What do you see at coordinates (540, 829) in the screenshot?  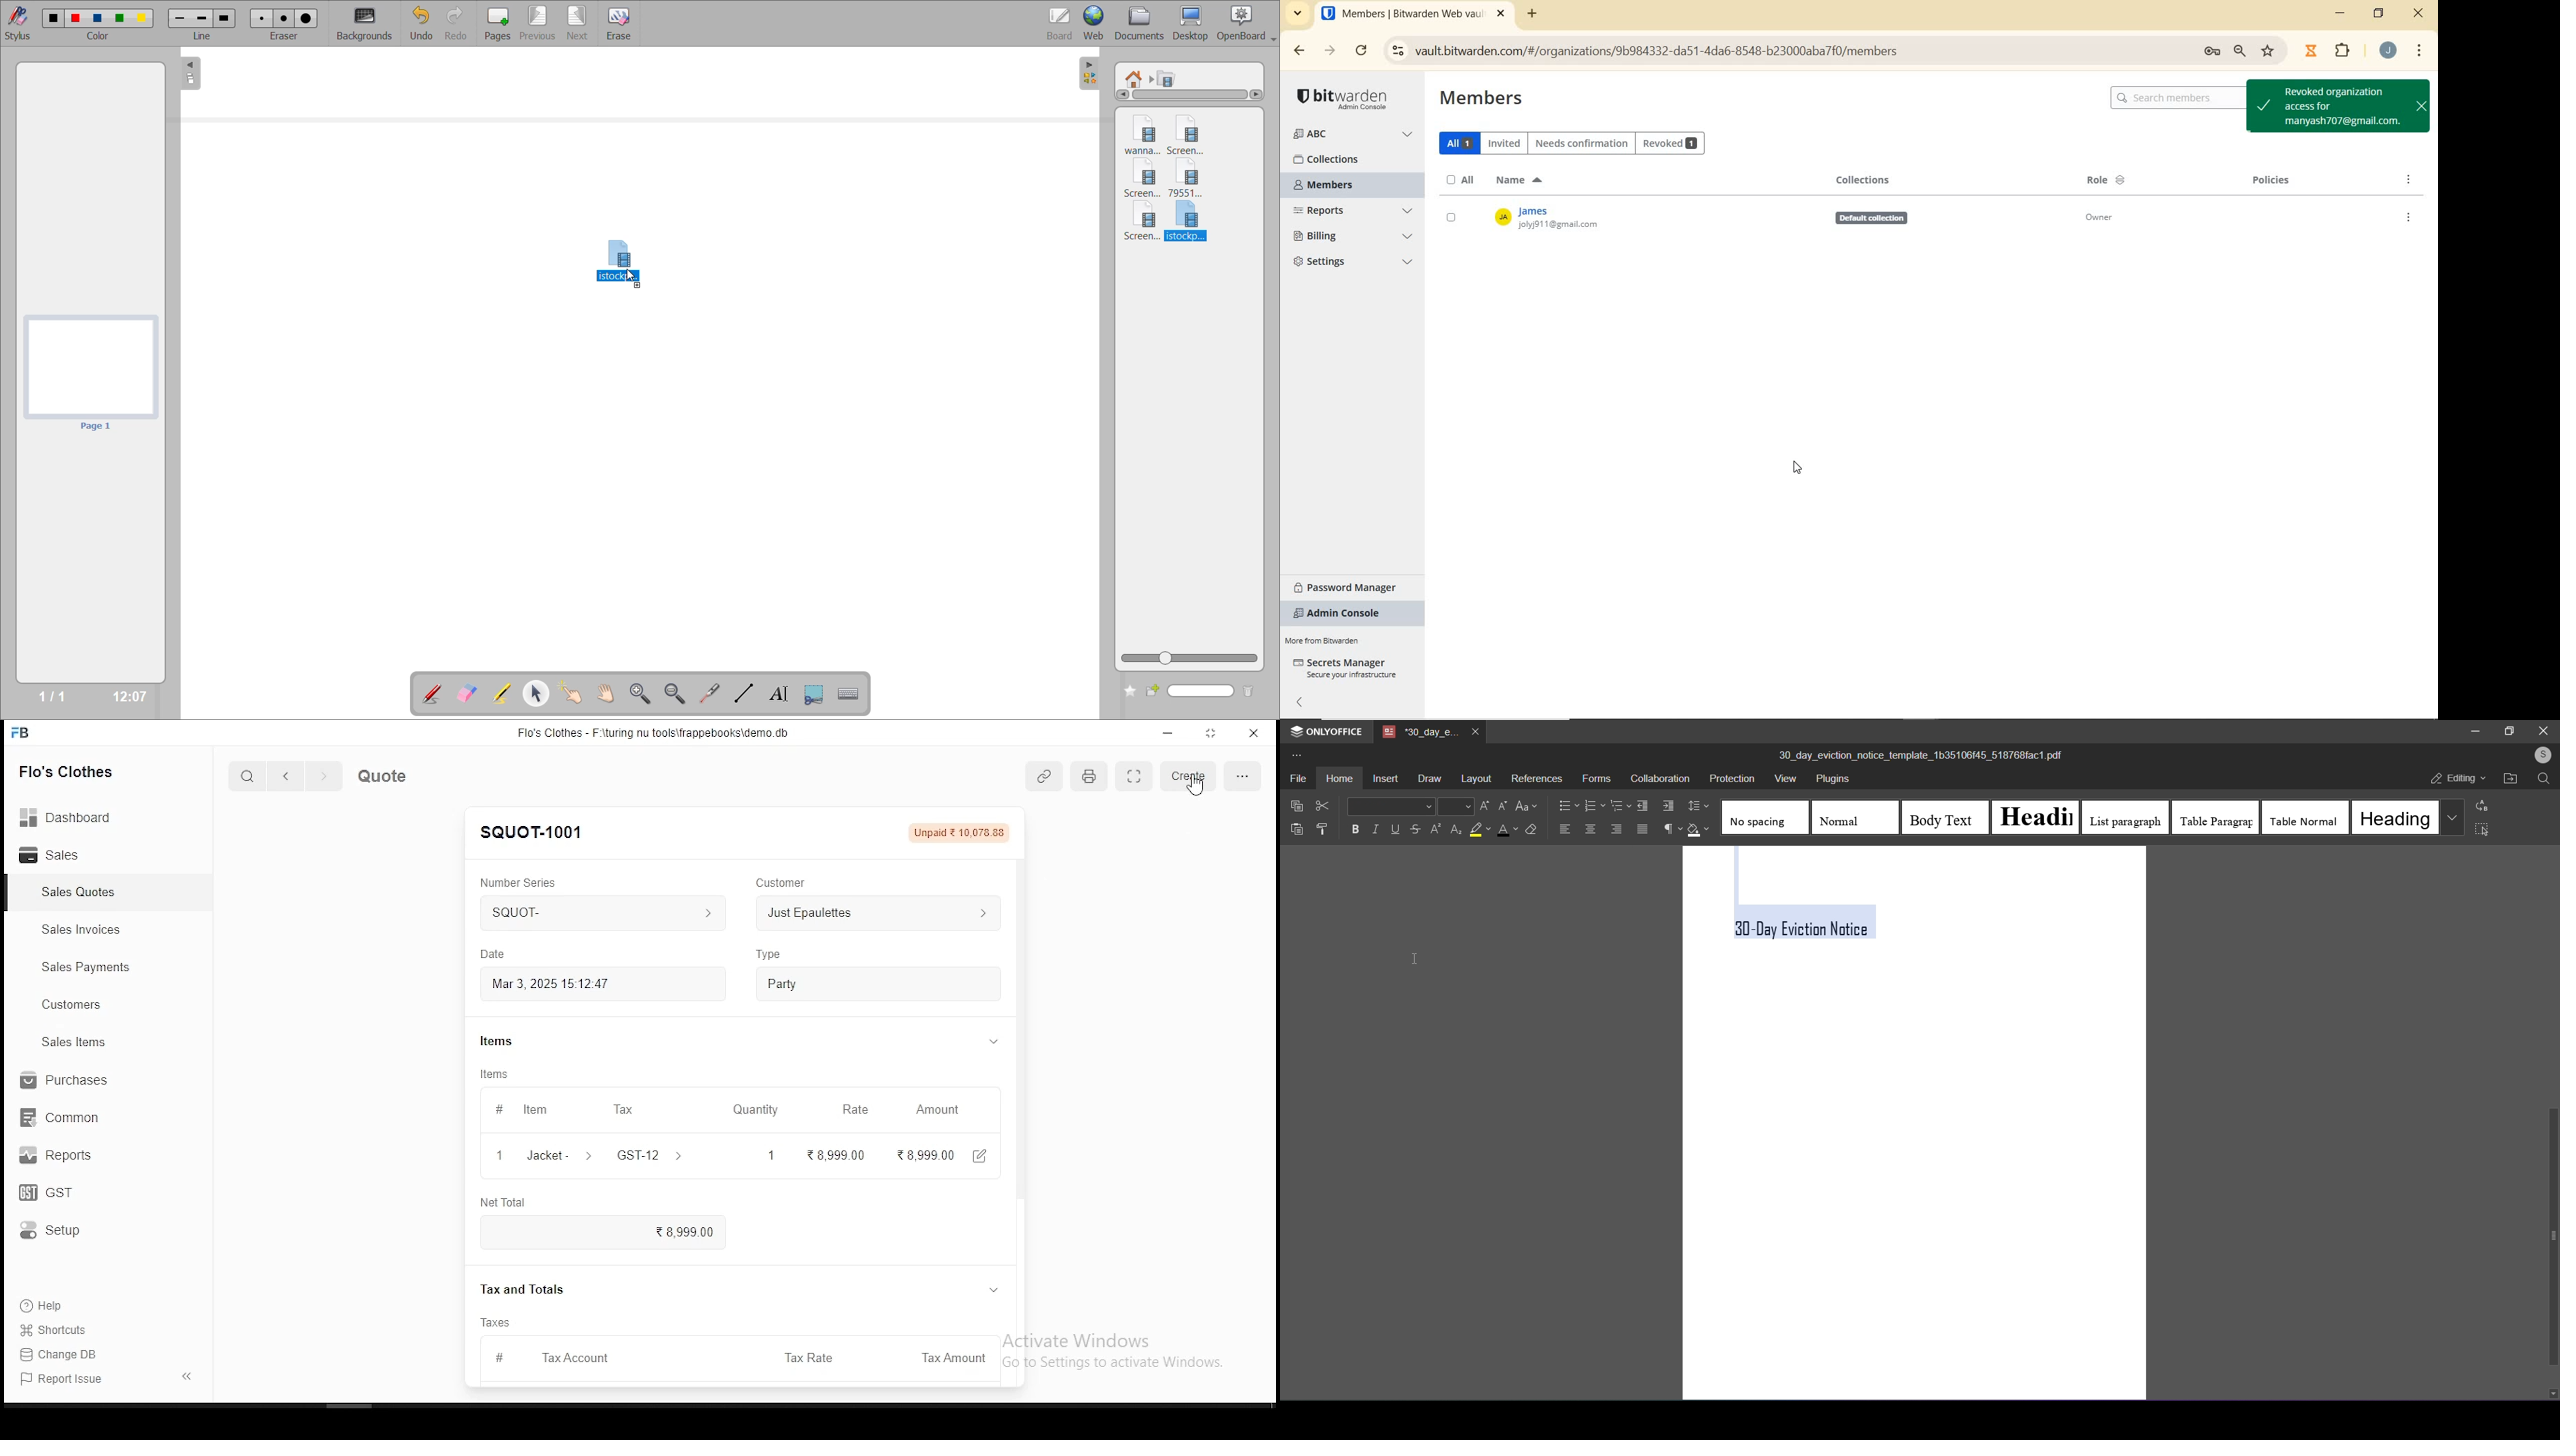 I see `SQUOT-1001` at bounding box center [540, 829].